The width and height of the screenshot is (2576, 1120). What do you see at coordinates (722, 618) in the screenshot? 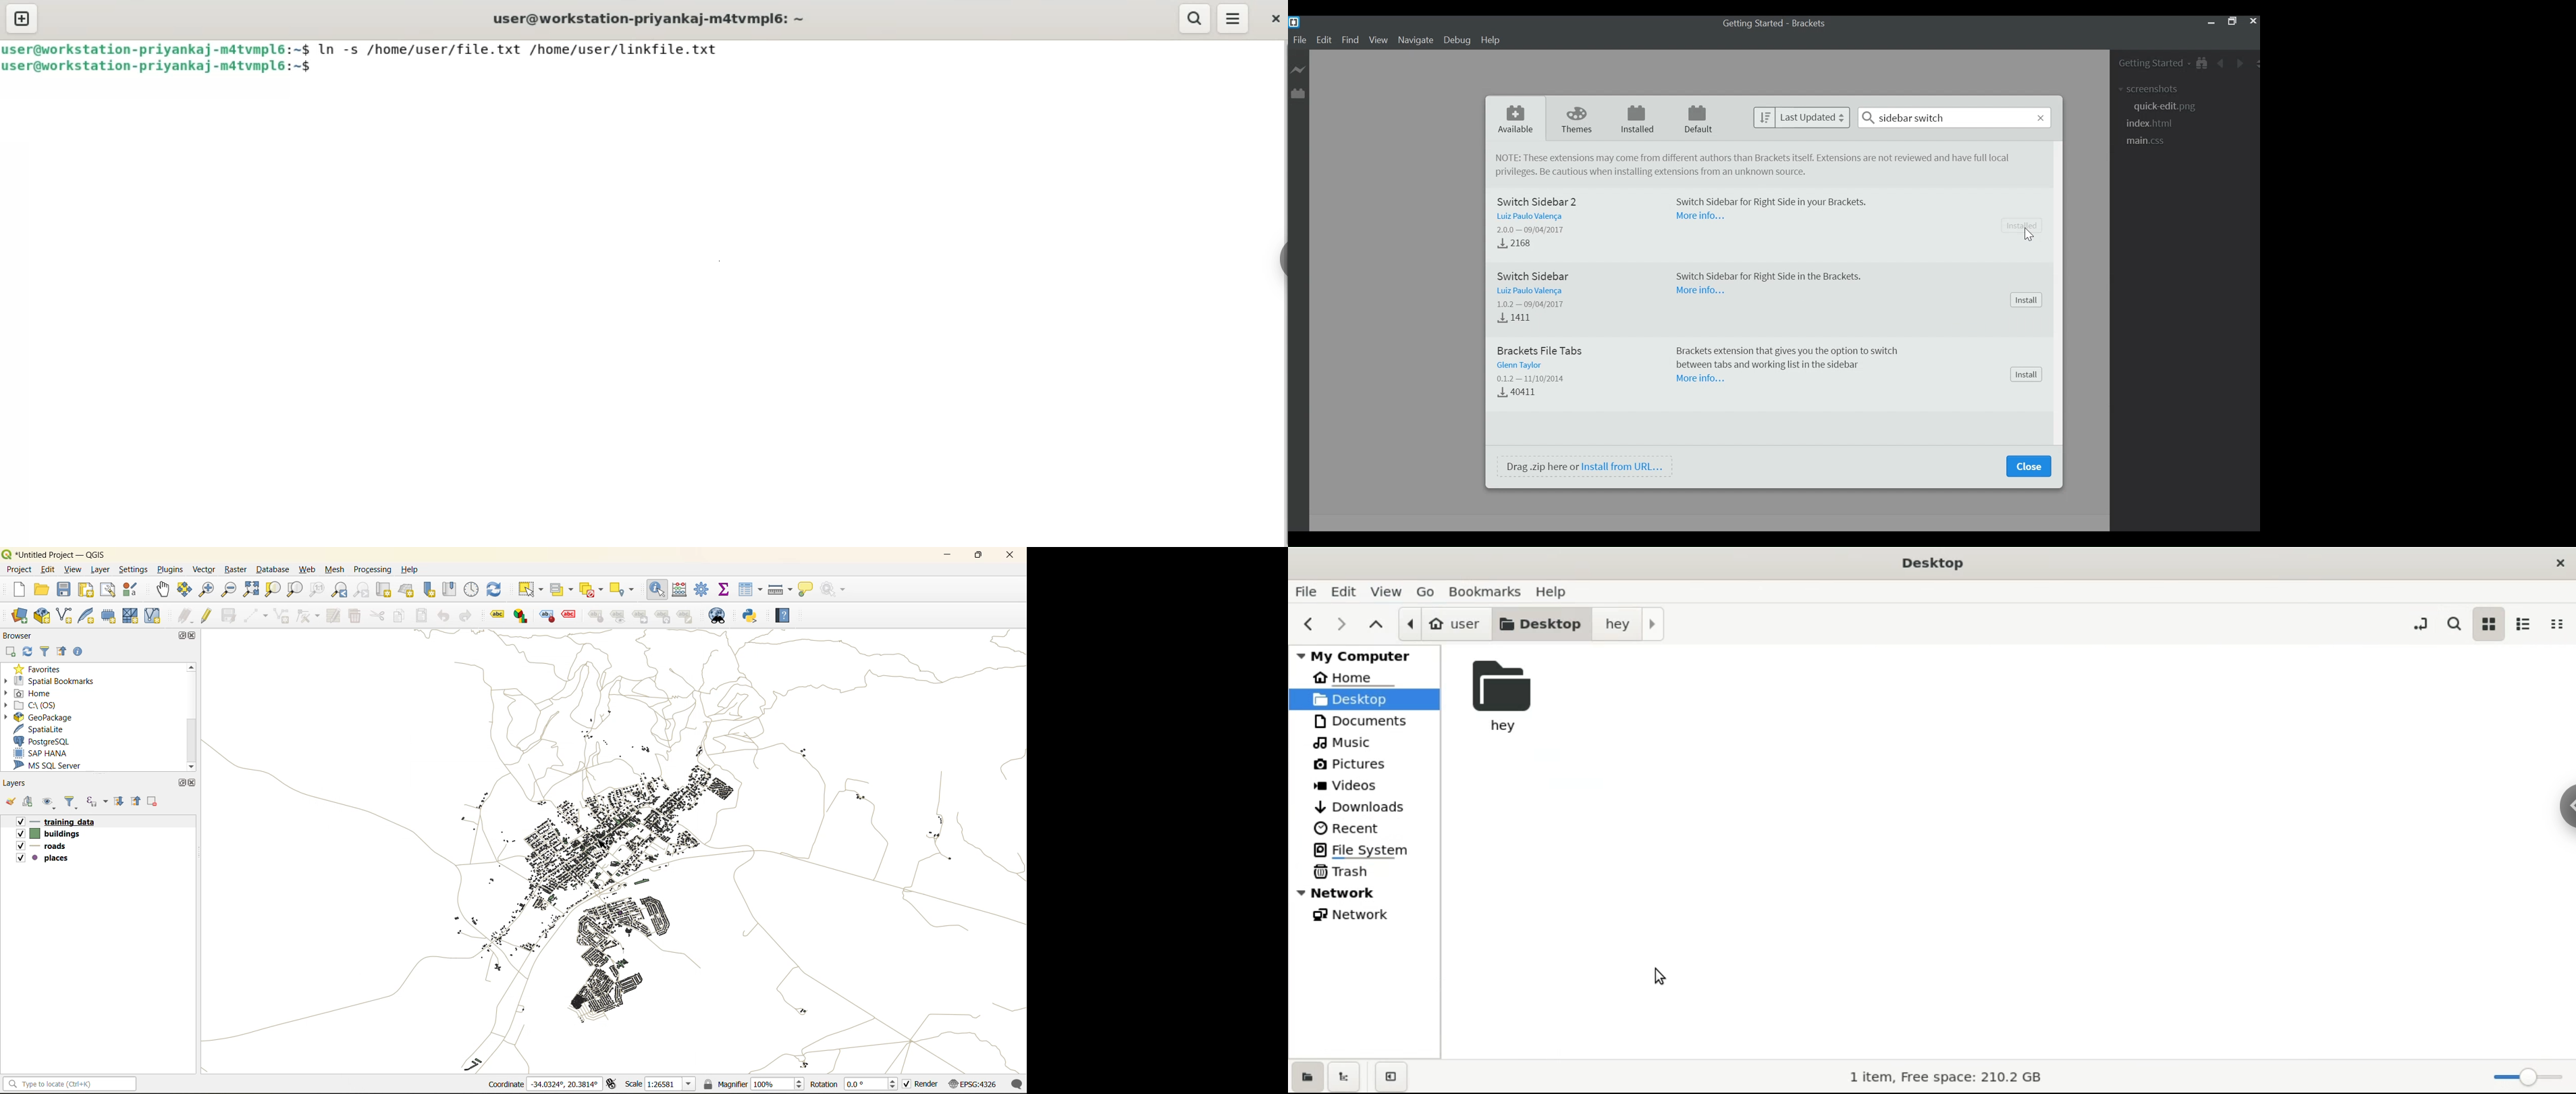
I see `metasearch` at bounding box center [722, 618].